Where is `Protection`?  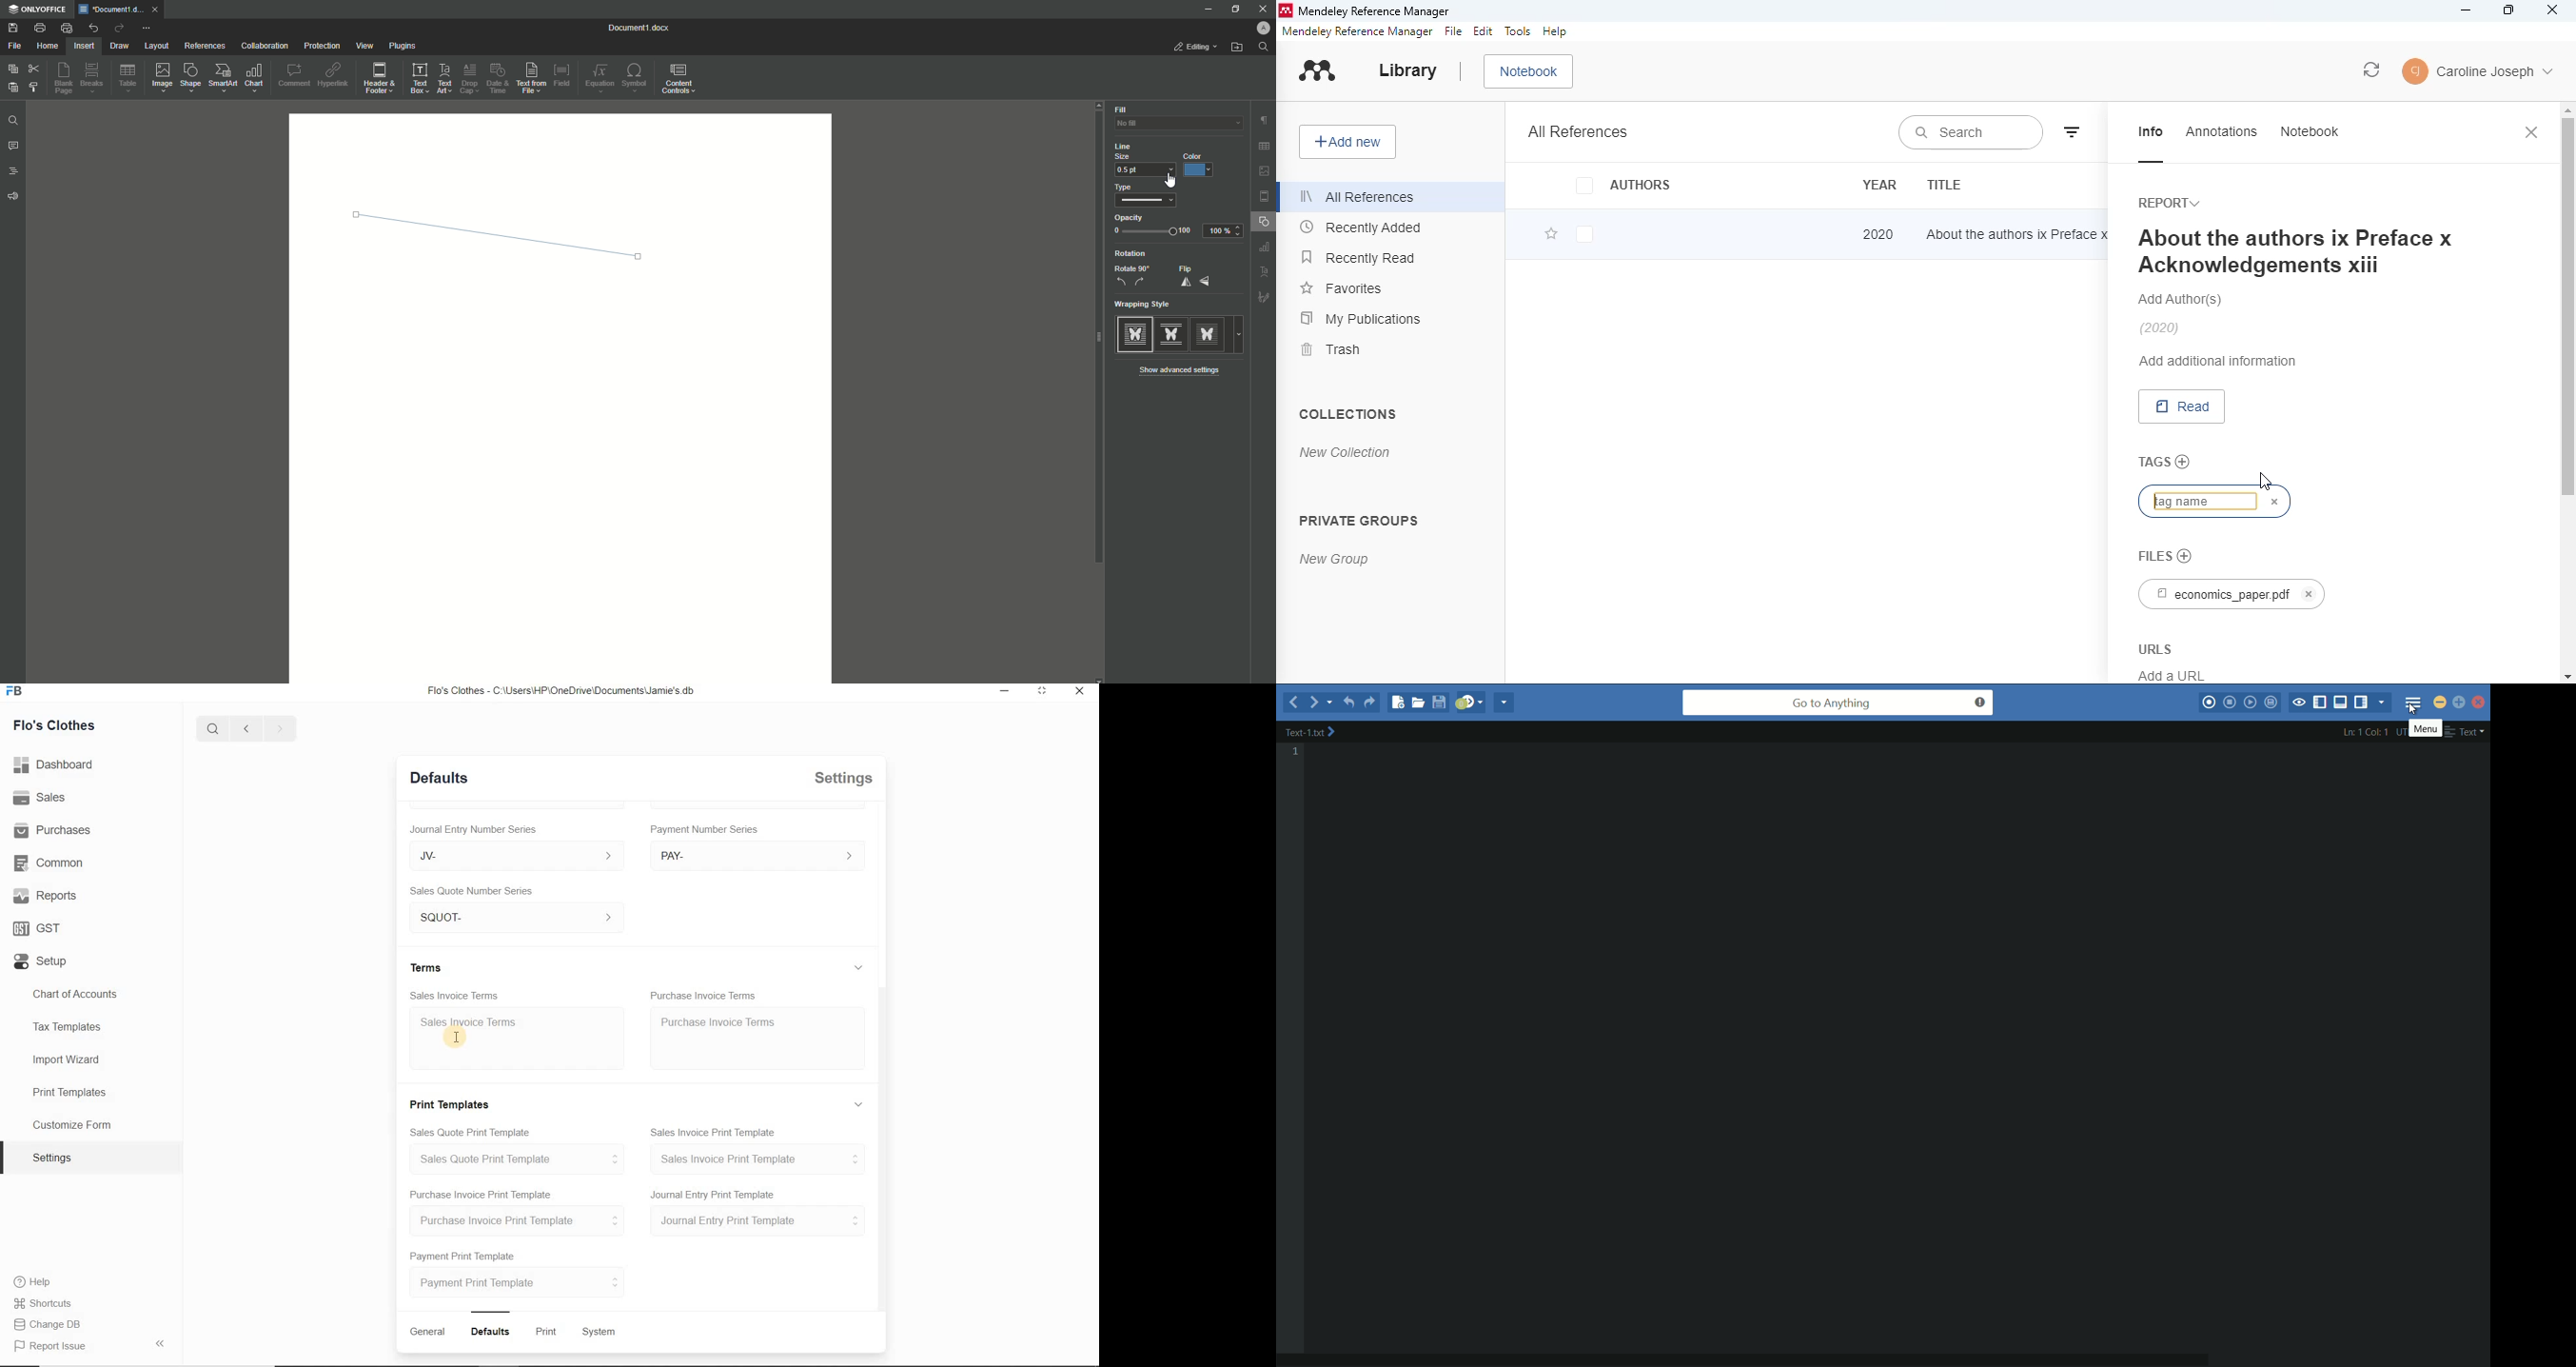 Protection is located at coordinates (321, 46).